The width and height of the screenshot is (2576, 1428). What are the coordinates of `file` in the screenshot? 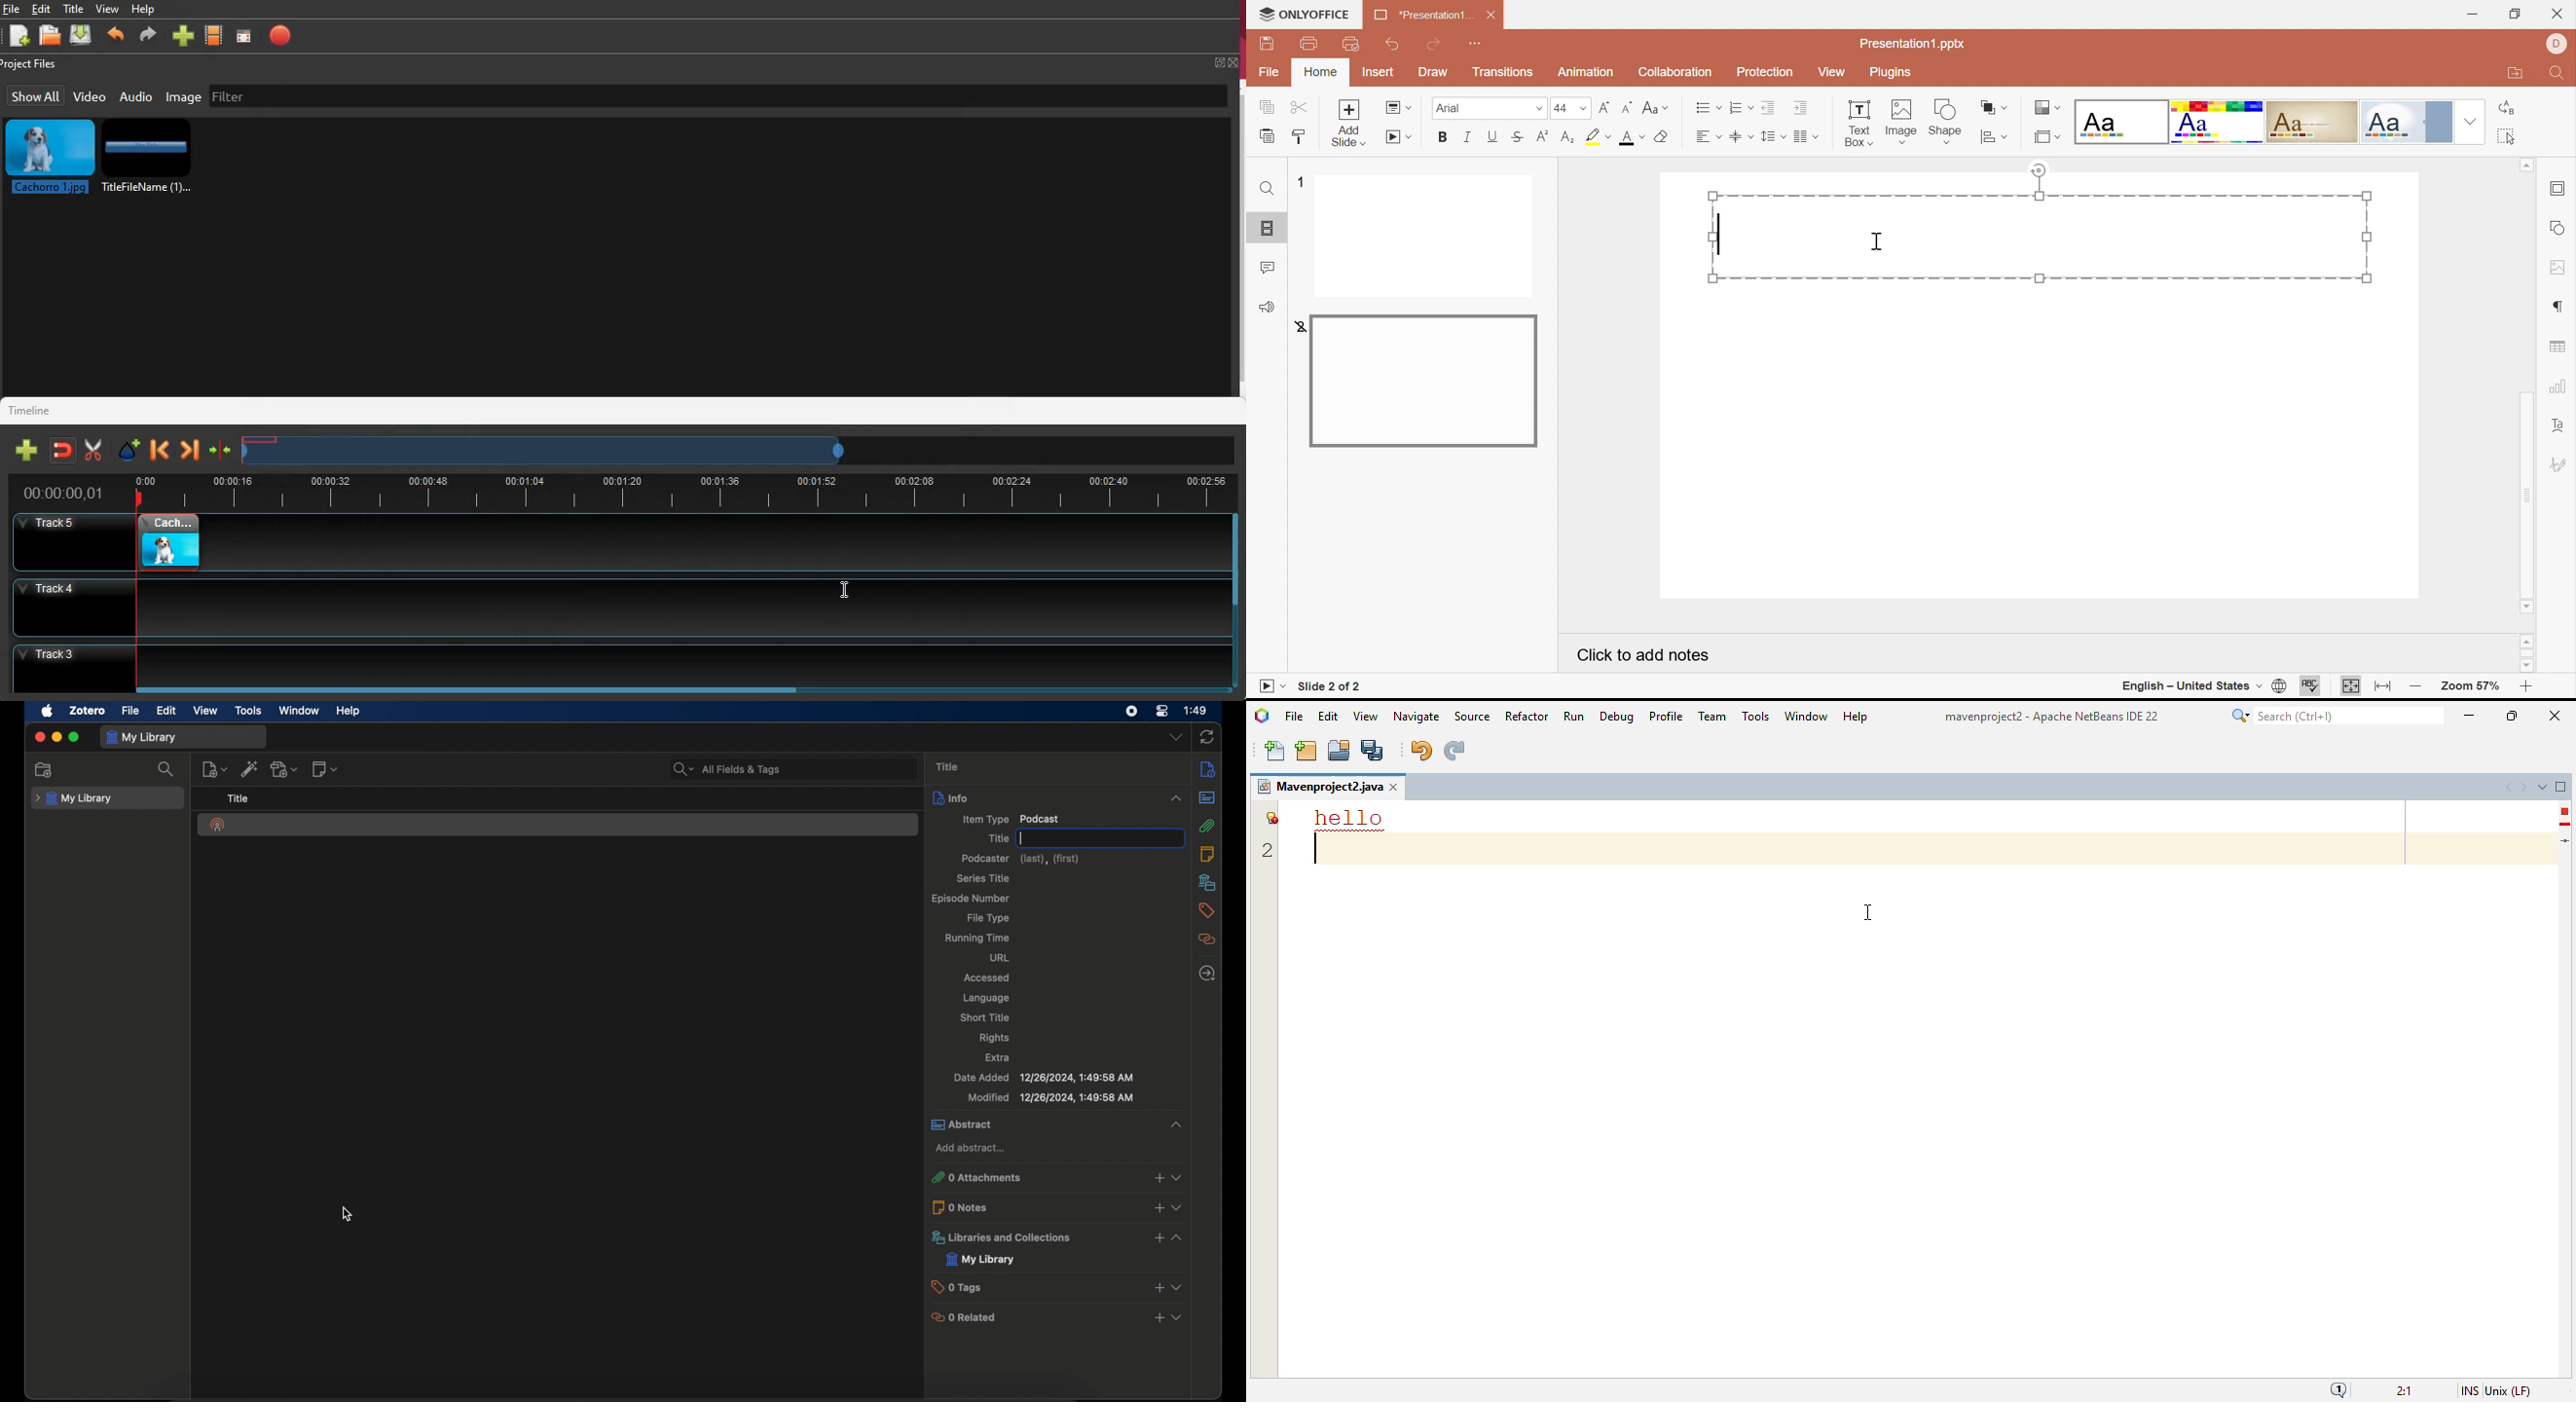 It's located at (53, 37).